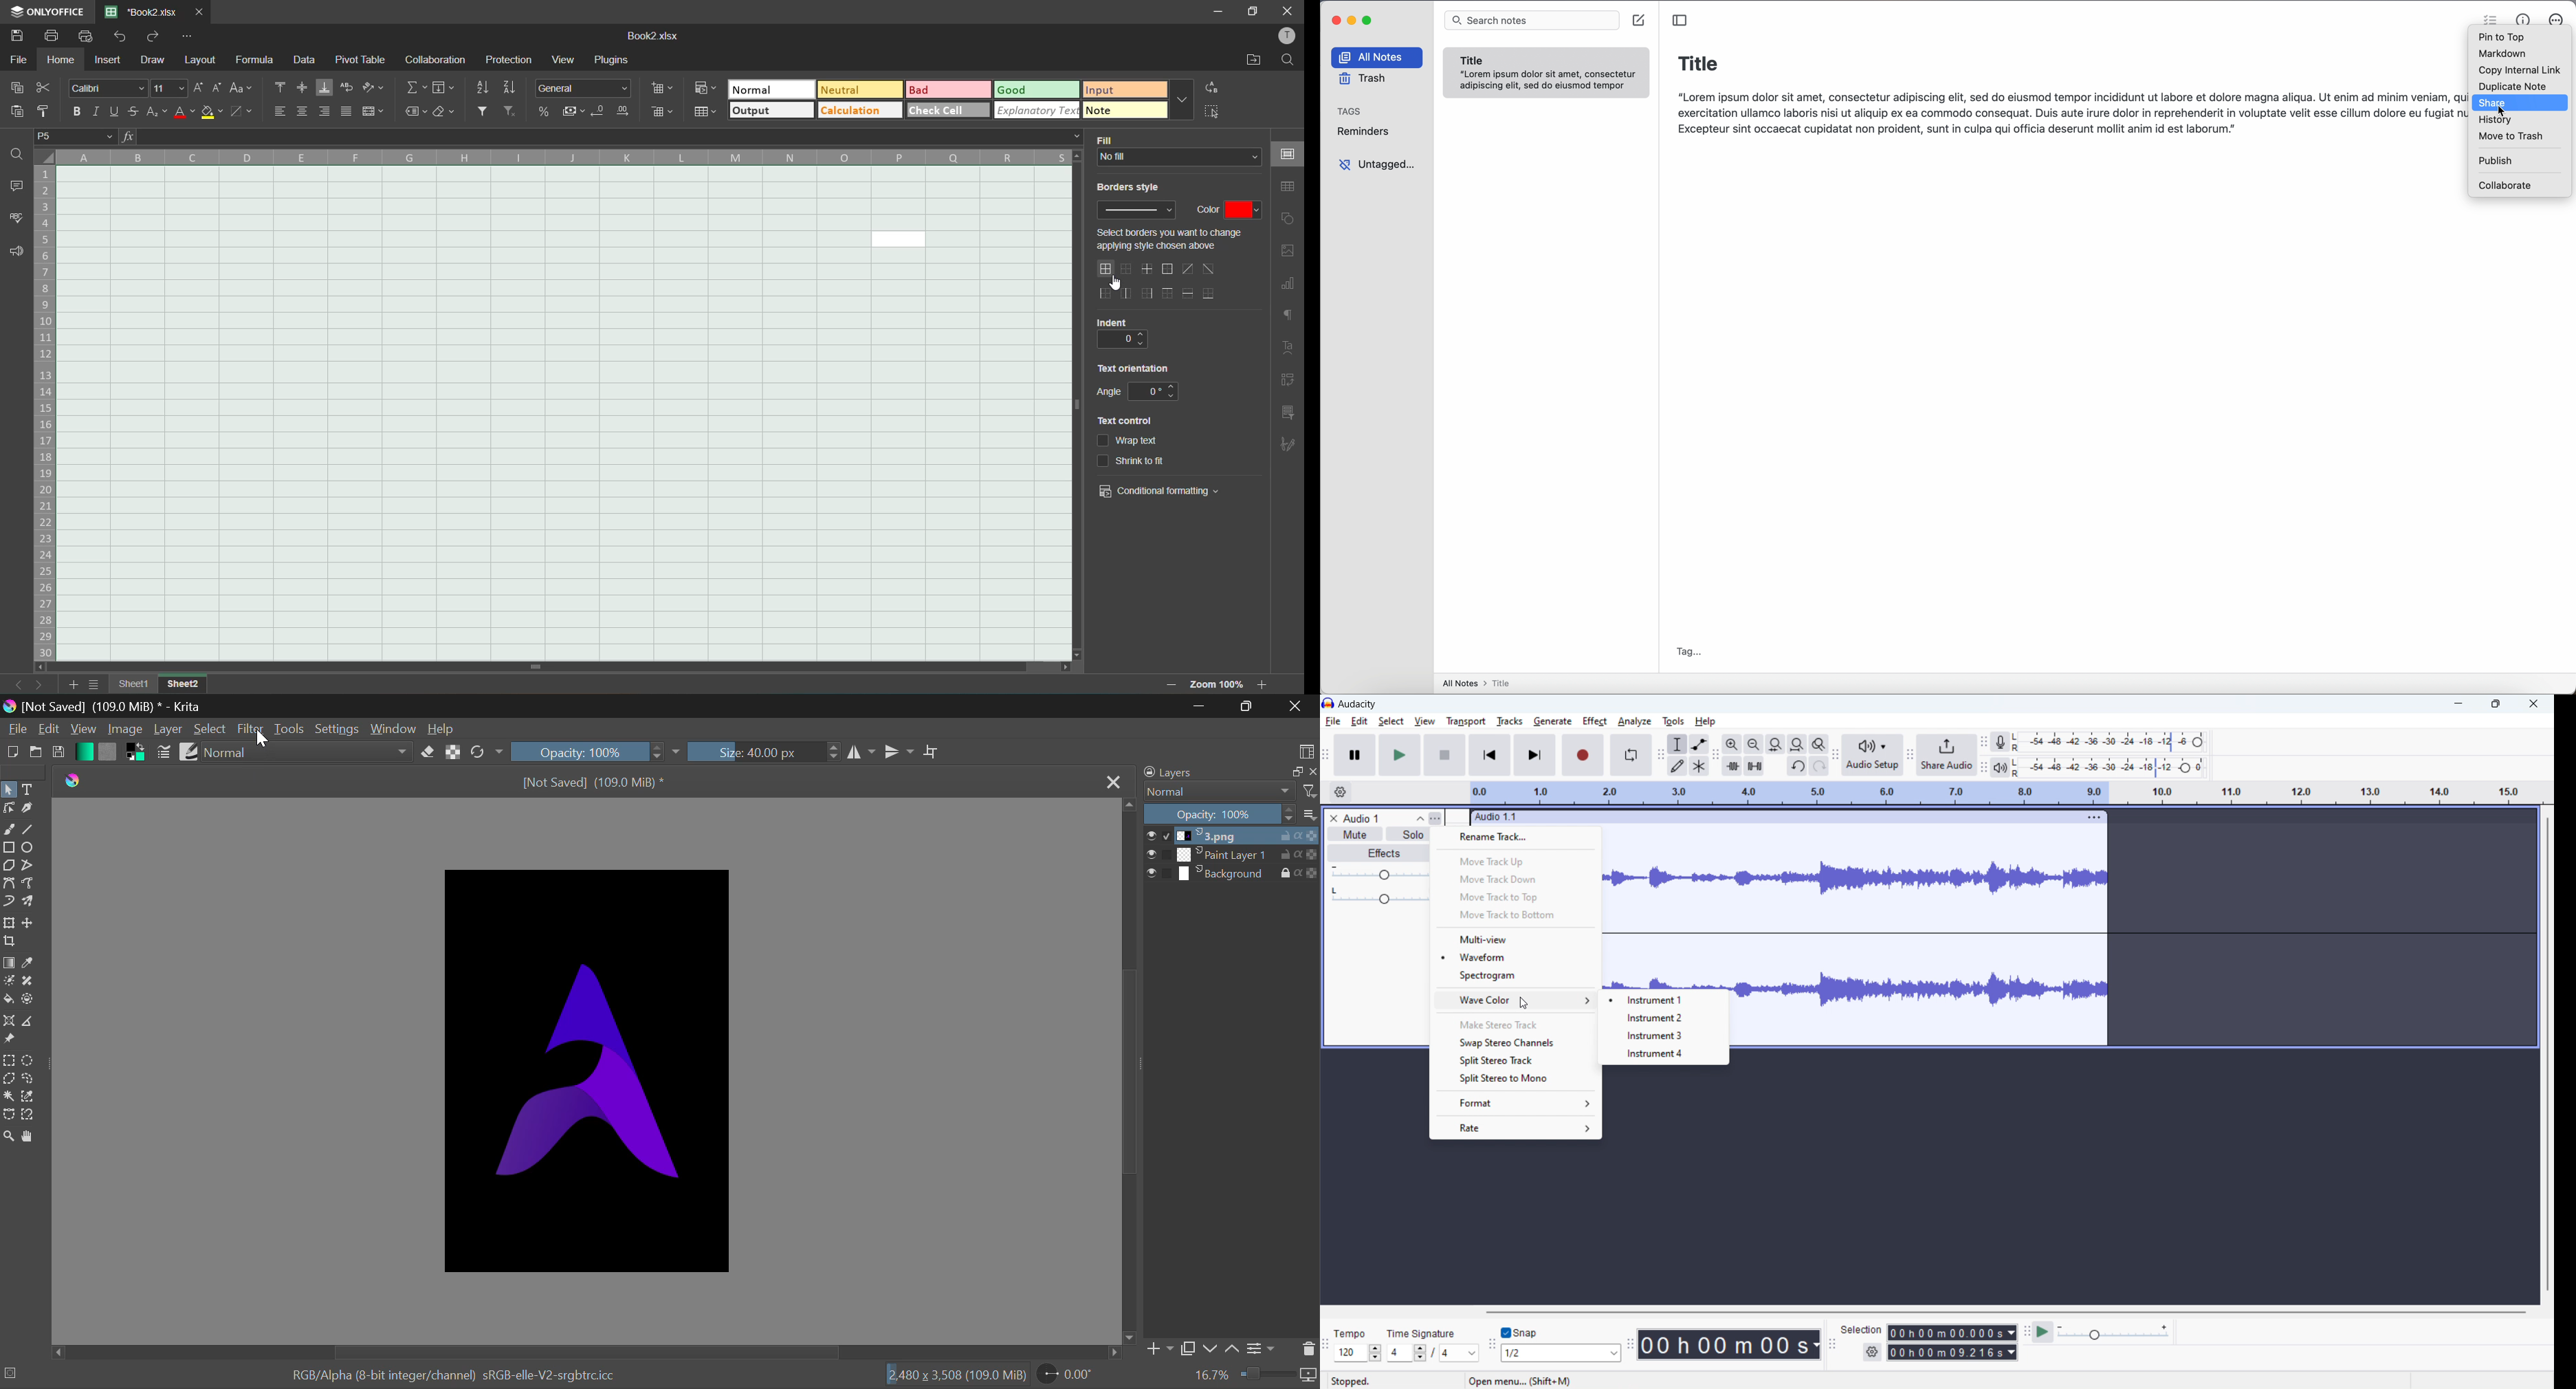 Image resolution: width=2576 pixels, height=1400 pixels. I want to click on Select, so click(210, 729).